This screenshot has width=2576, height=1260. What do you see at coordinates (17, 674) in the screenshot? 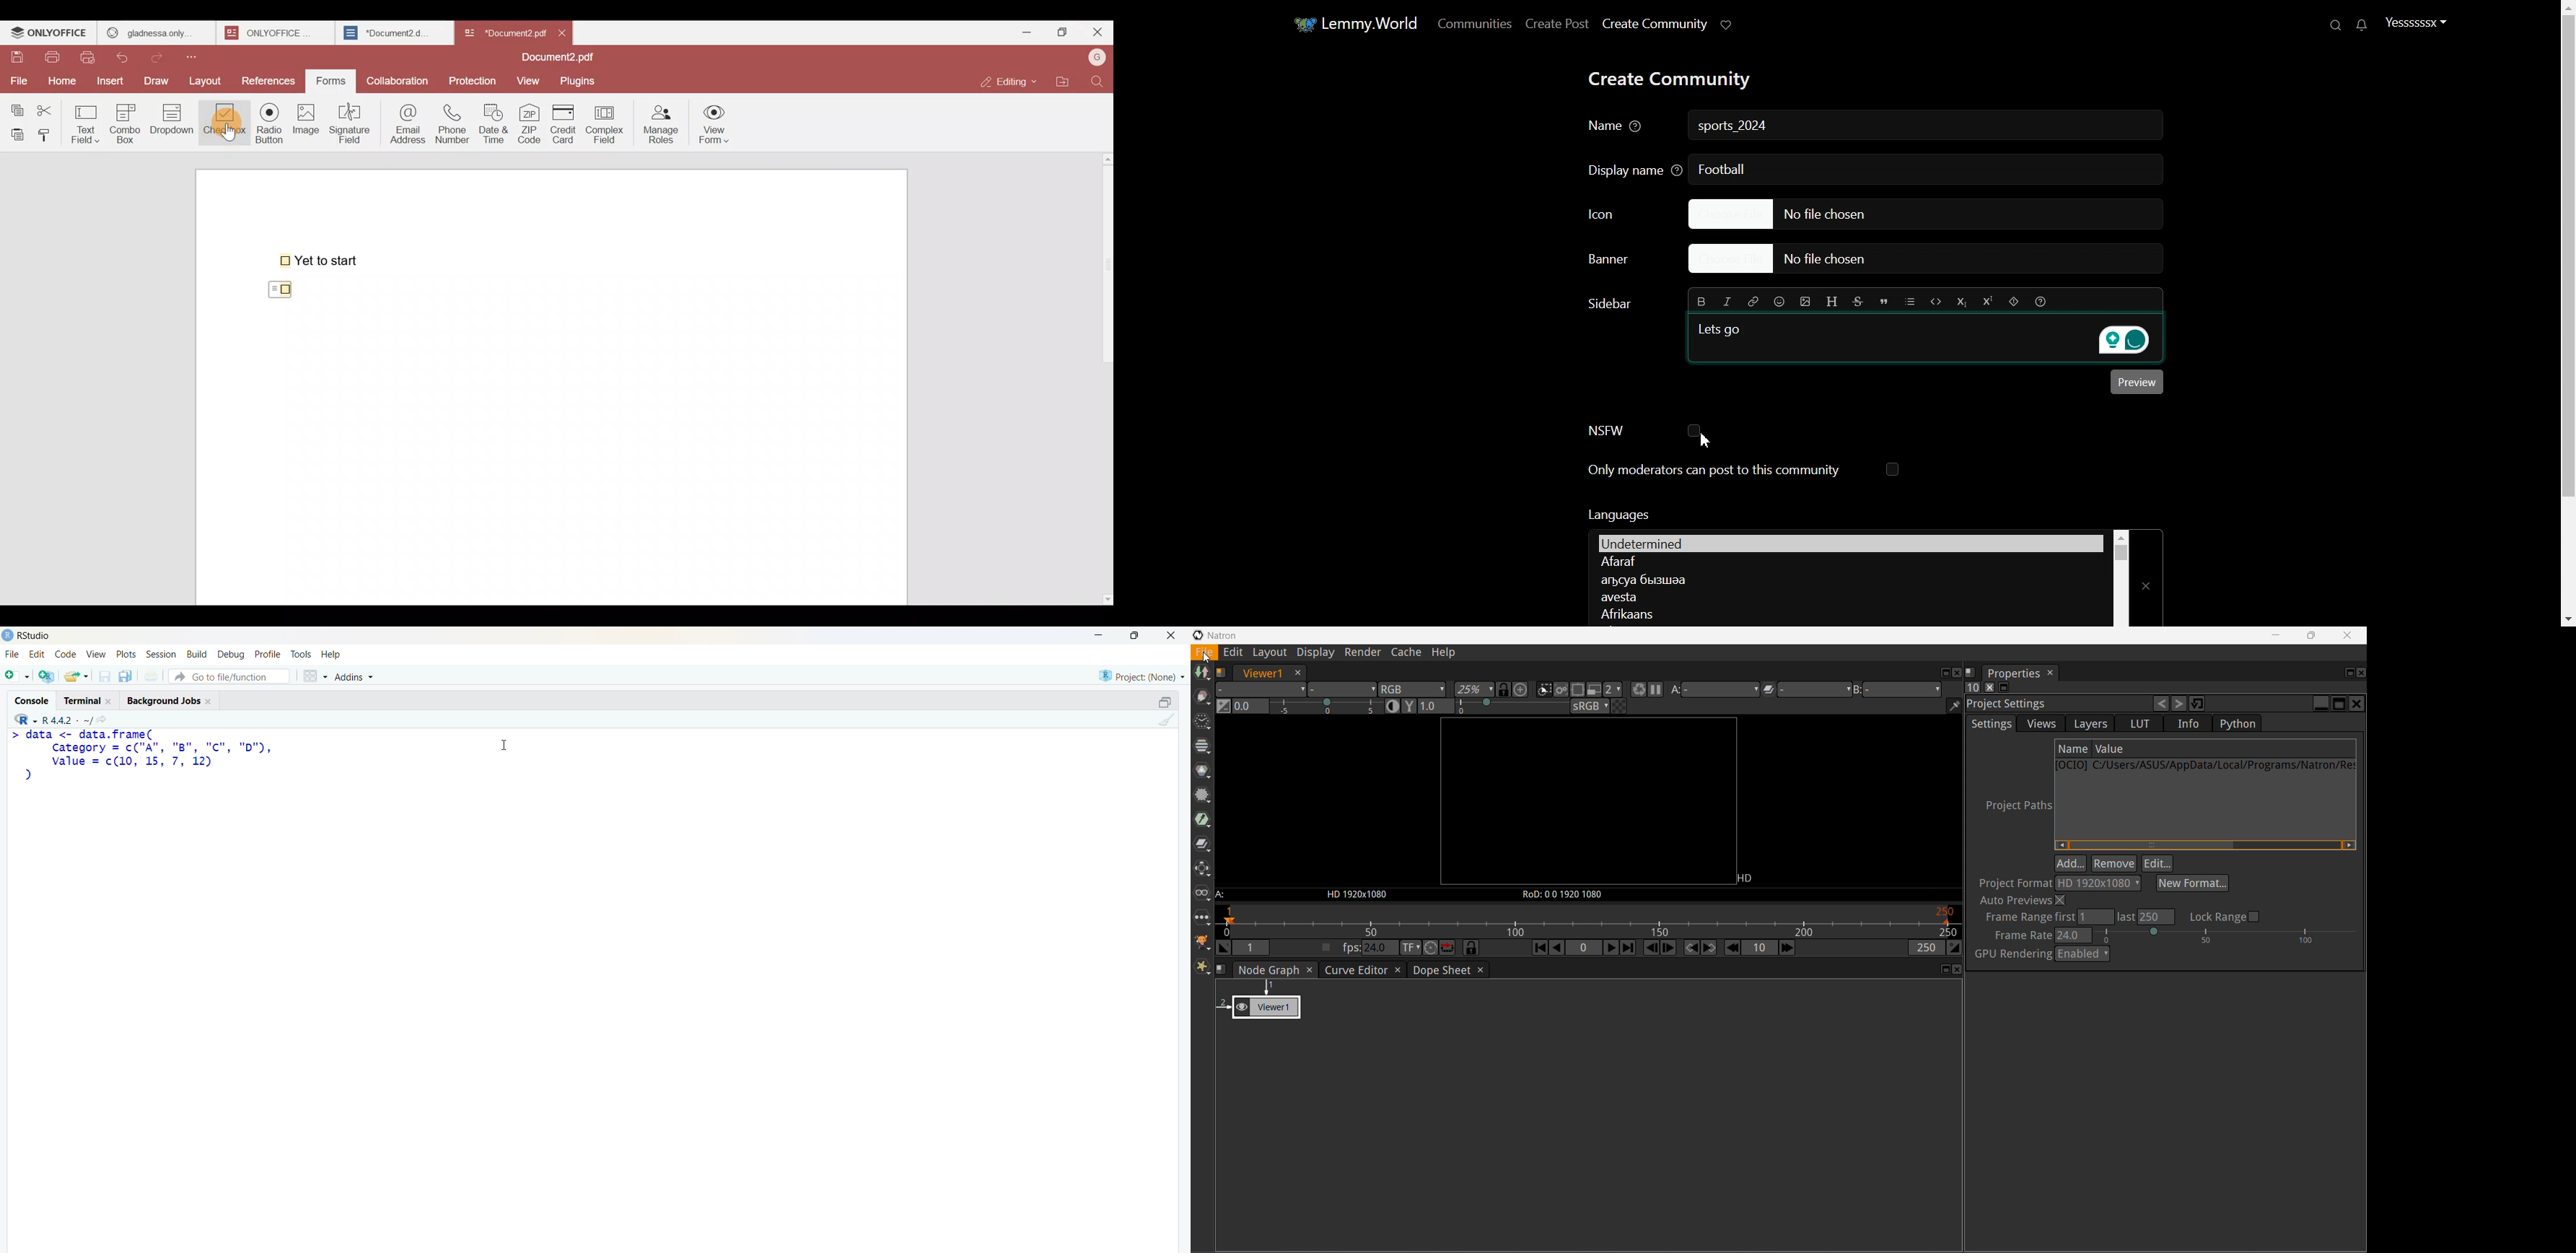
I see `new file` at bounding box center [17, 674].